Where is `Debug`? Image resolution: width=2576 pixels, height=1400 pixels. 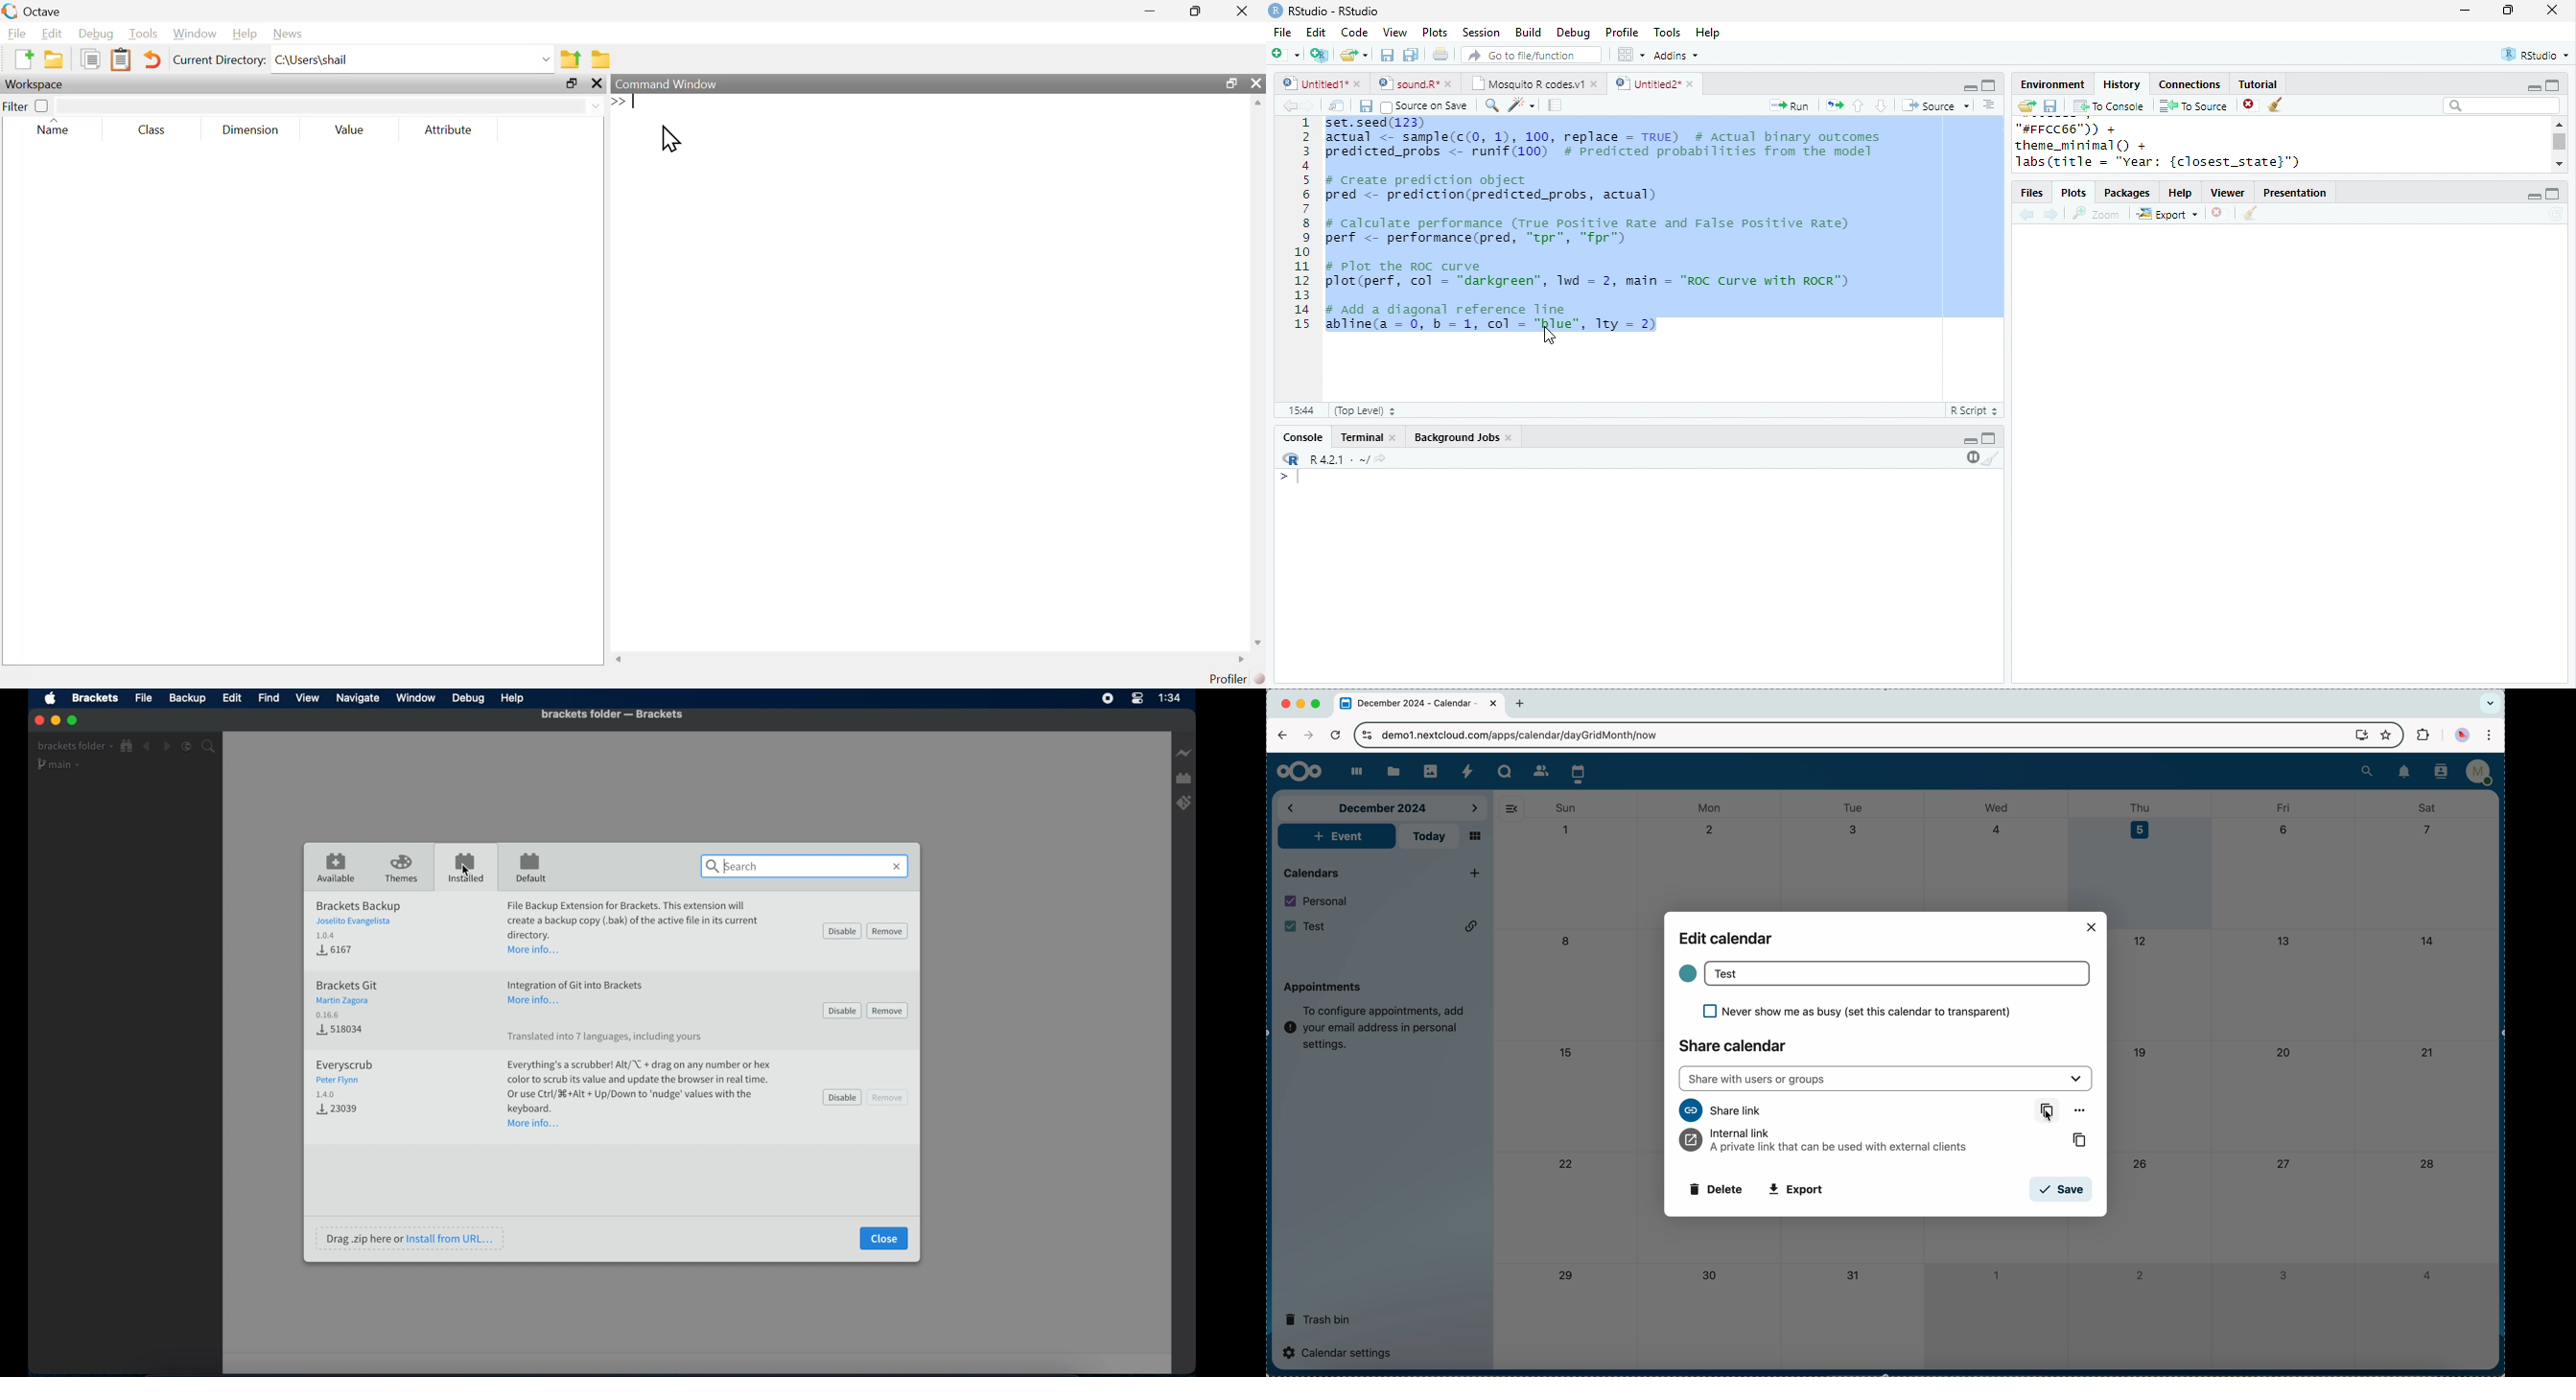
Debug is located at coordinates (1576, 34).